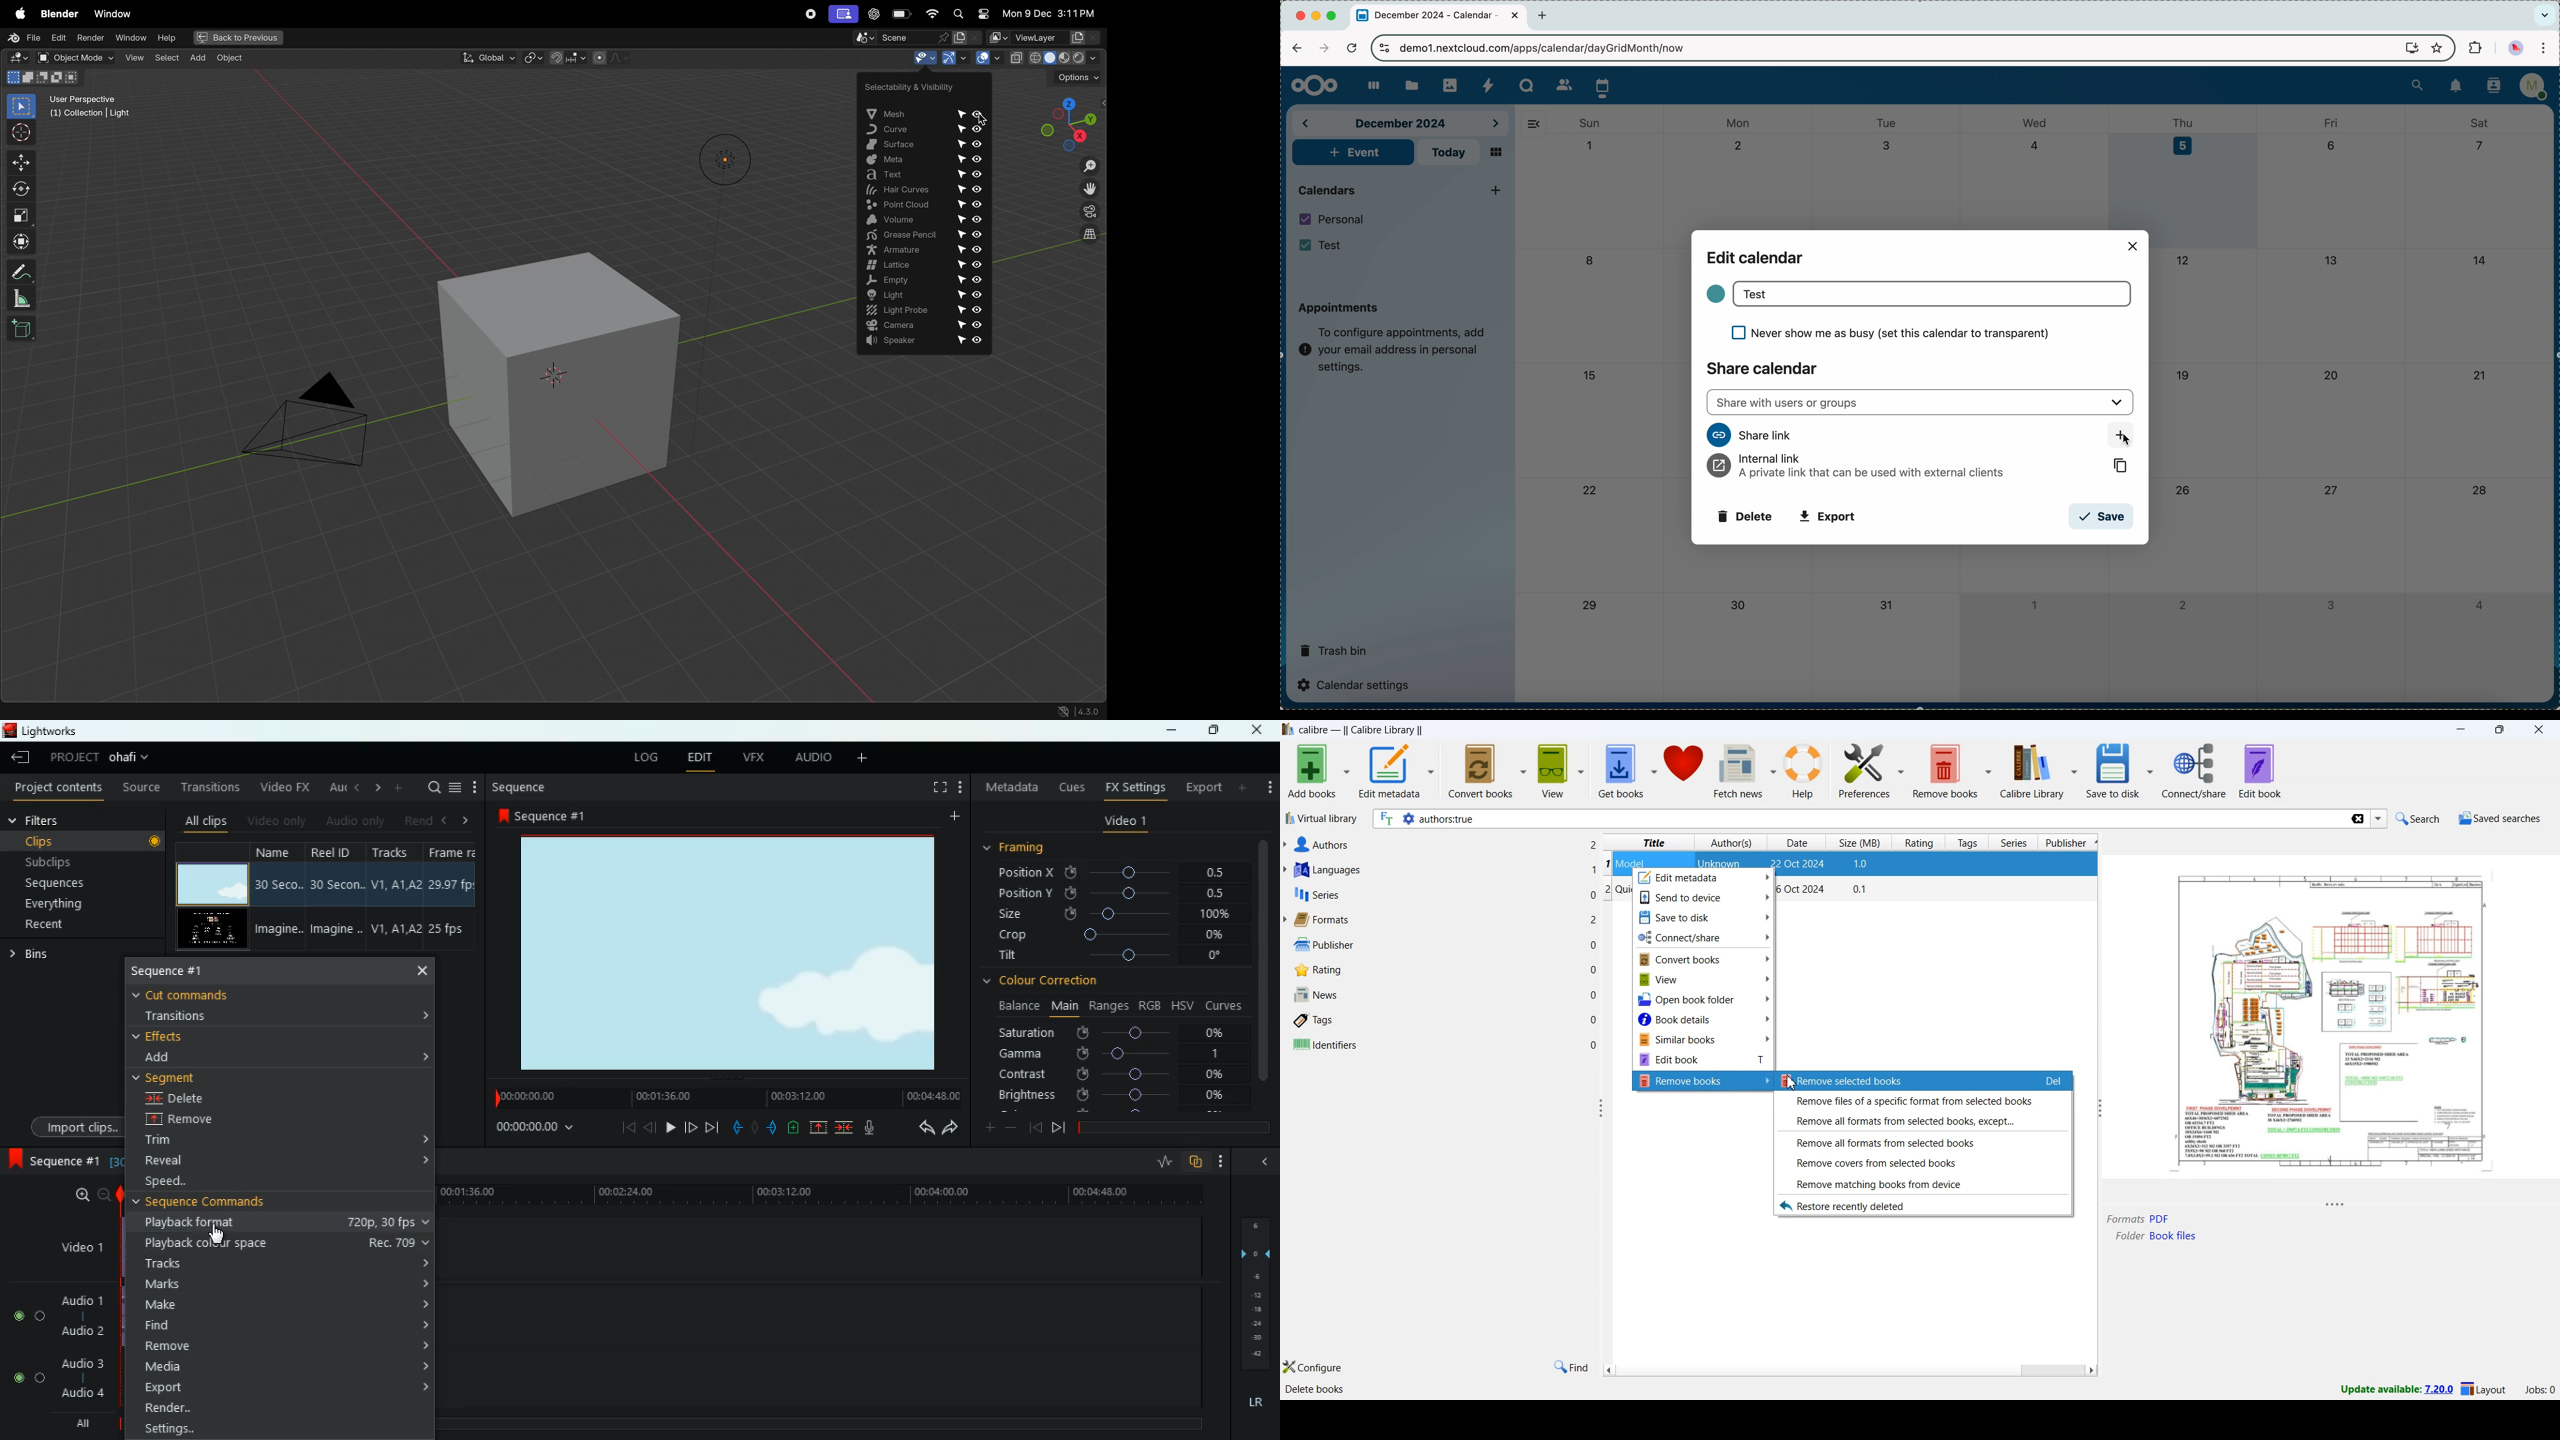  I want to click on edit metadata, so click(1397, 773).